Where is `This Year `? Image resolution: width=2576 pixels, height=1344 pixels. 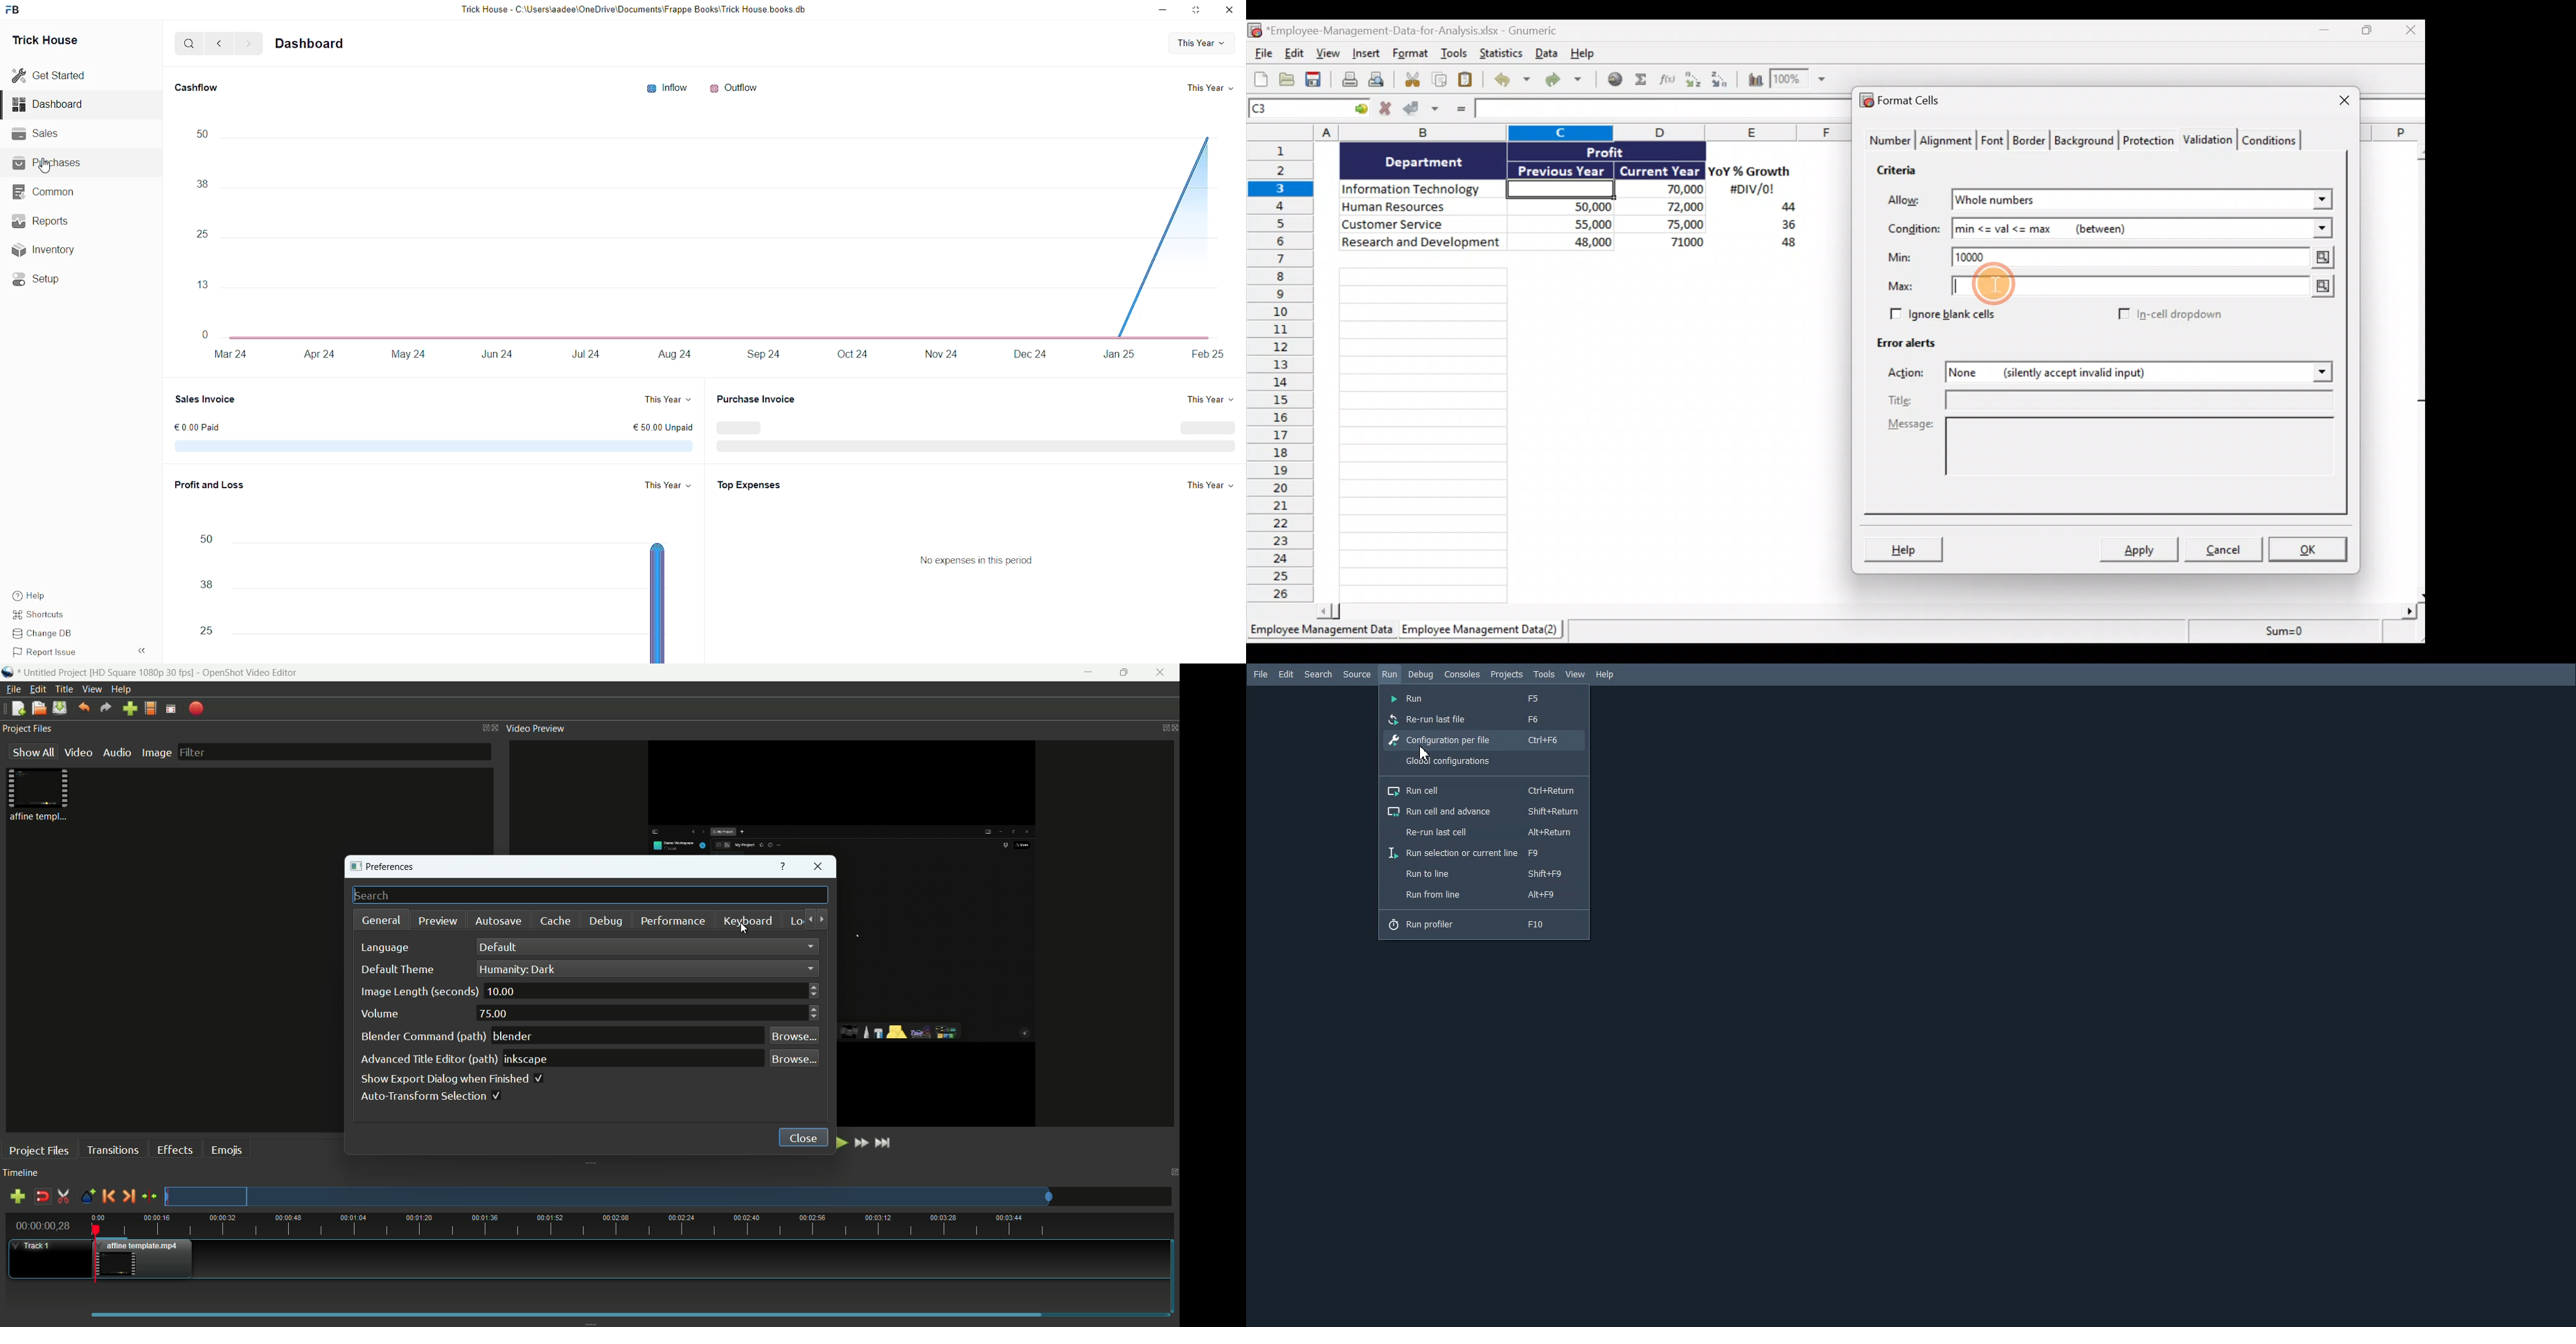 This Year  is located at coordinates (1207, 86).